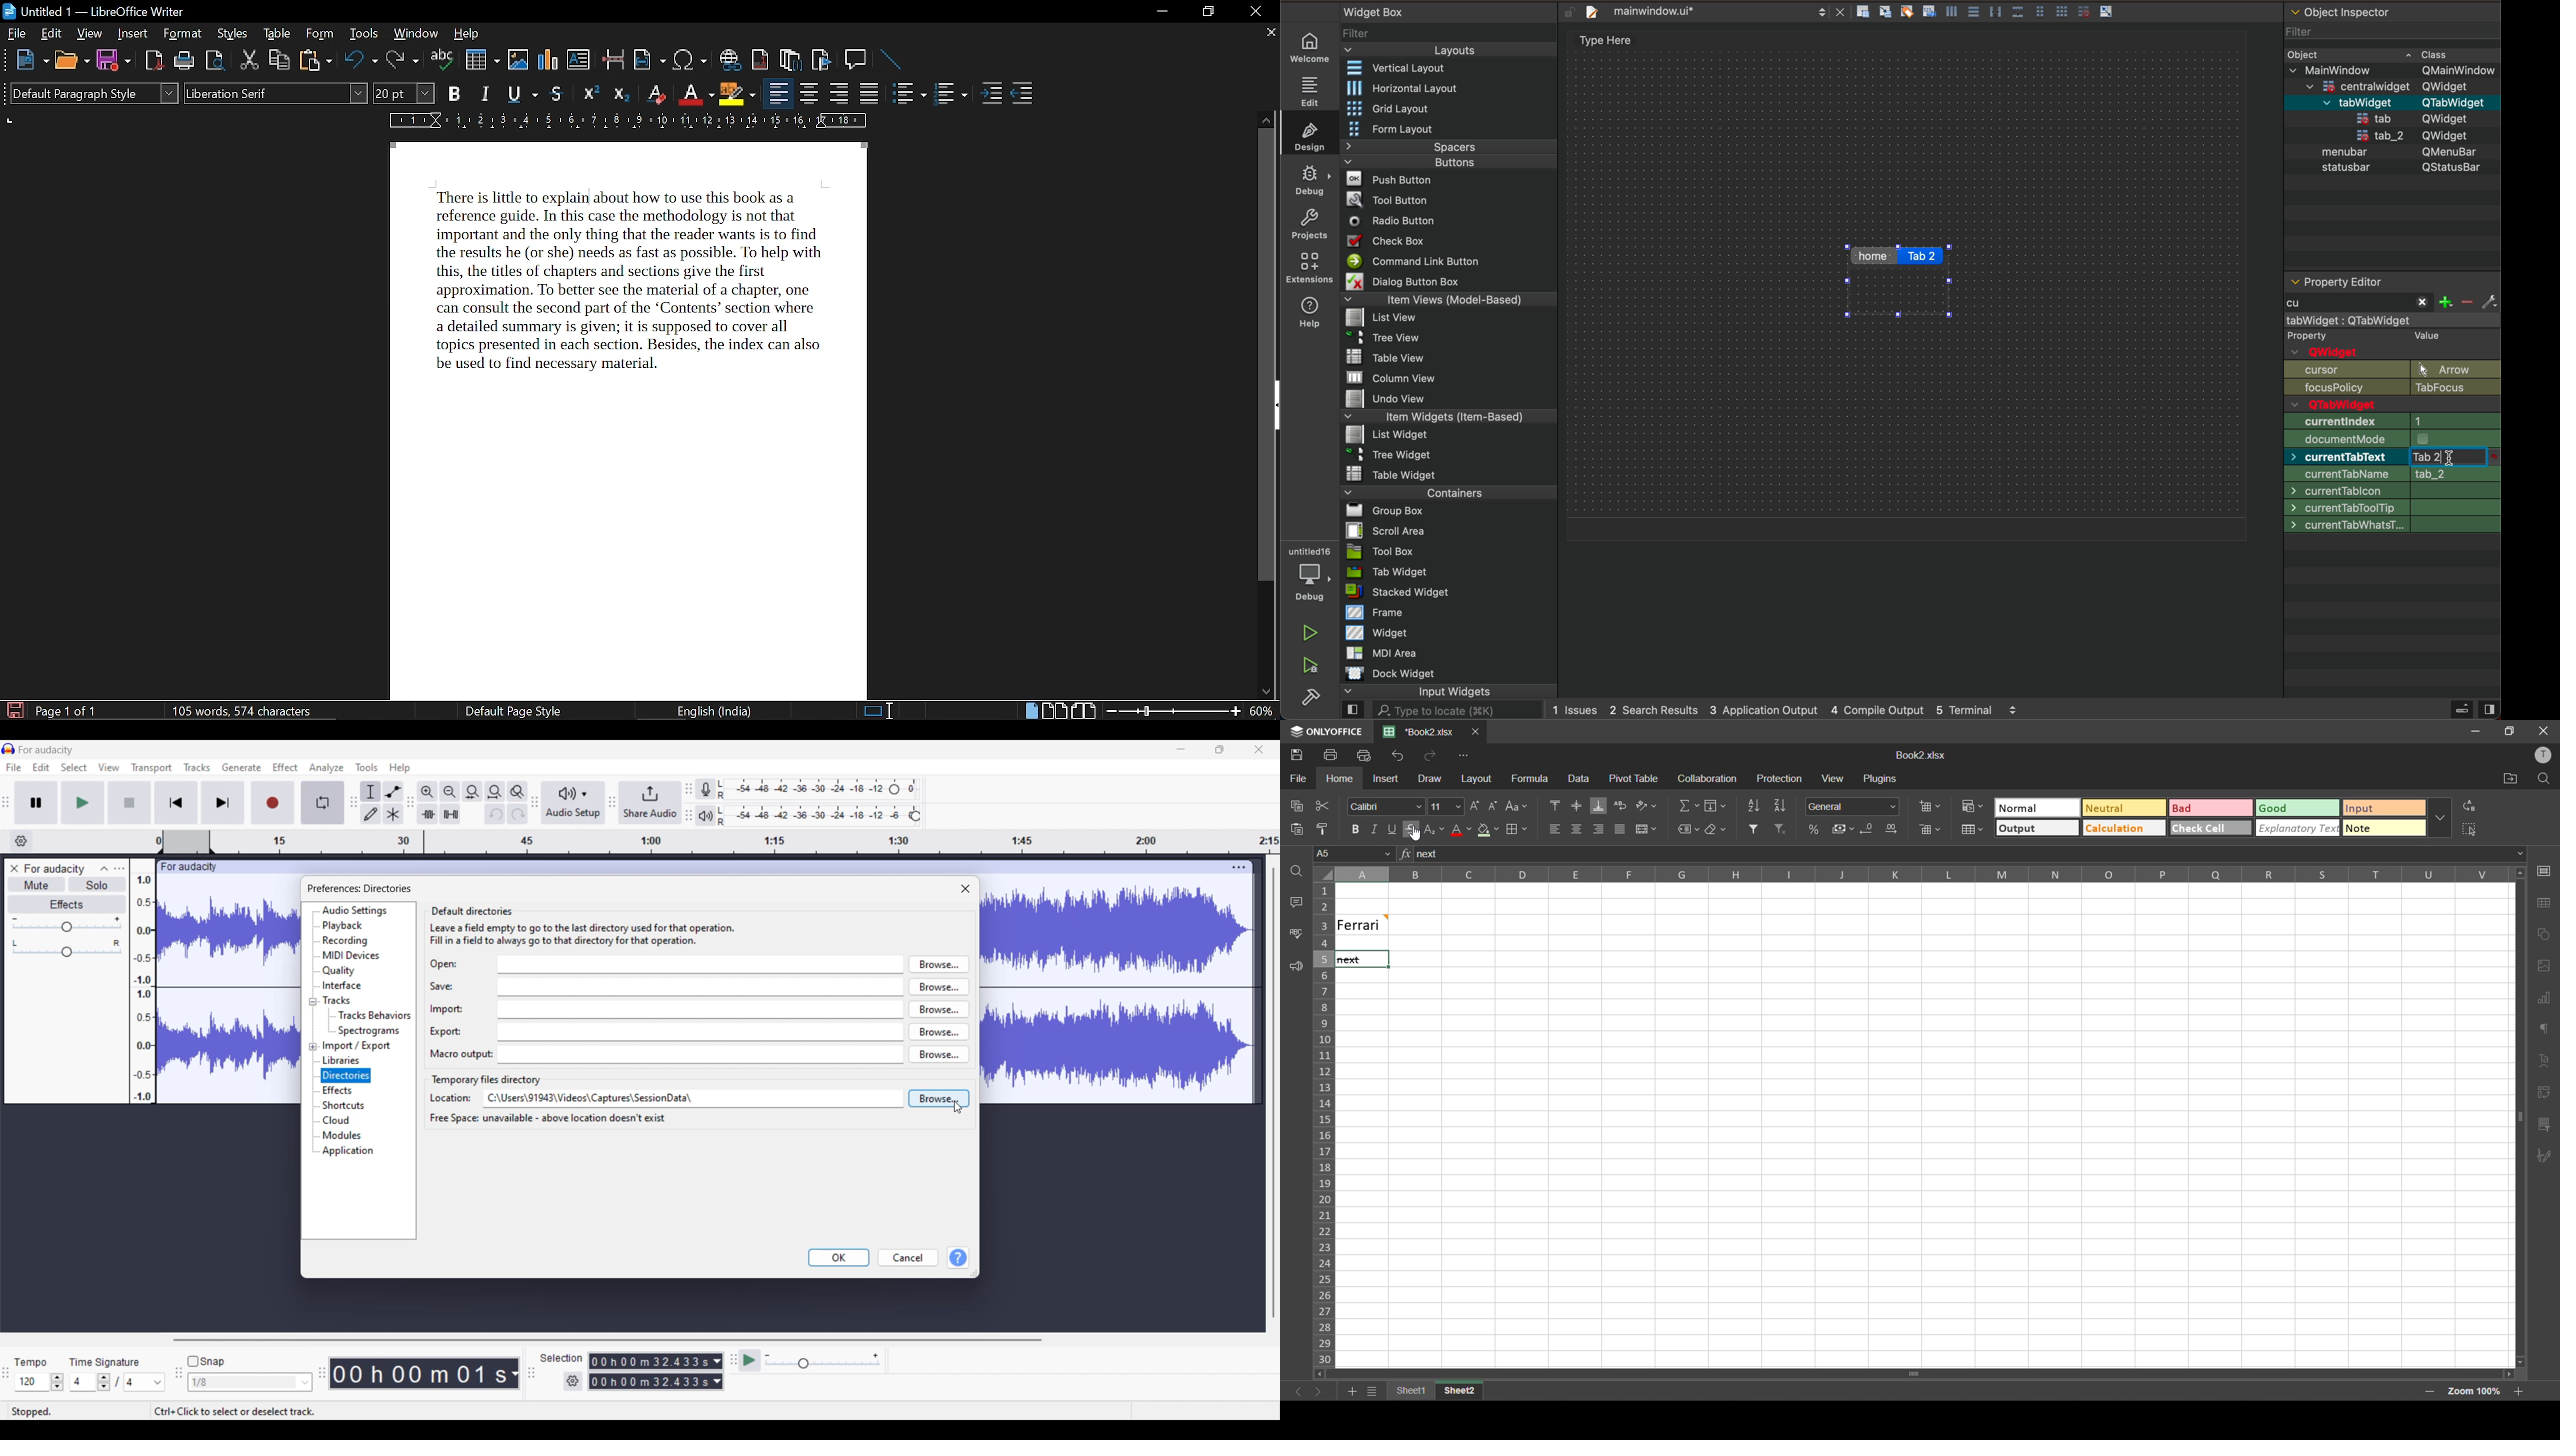  What do you see at coordinates (2509, 731) in the screenshot?
I see `maximize` at bounding box center [2509, 731].